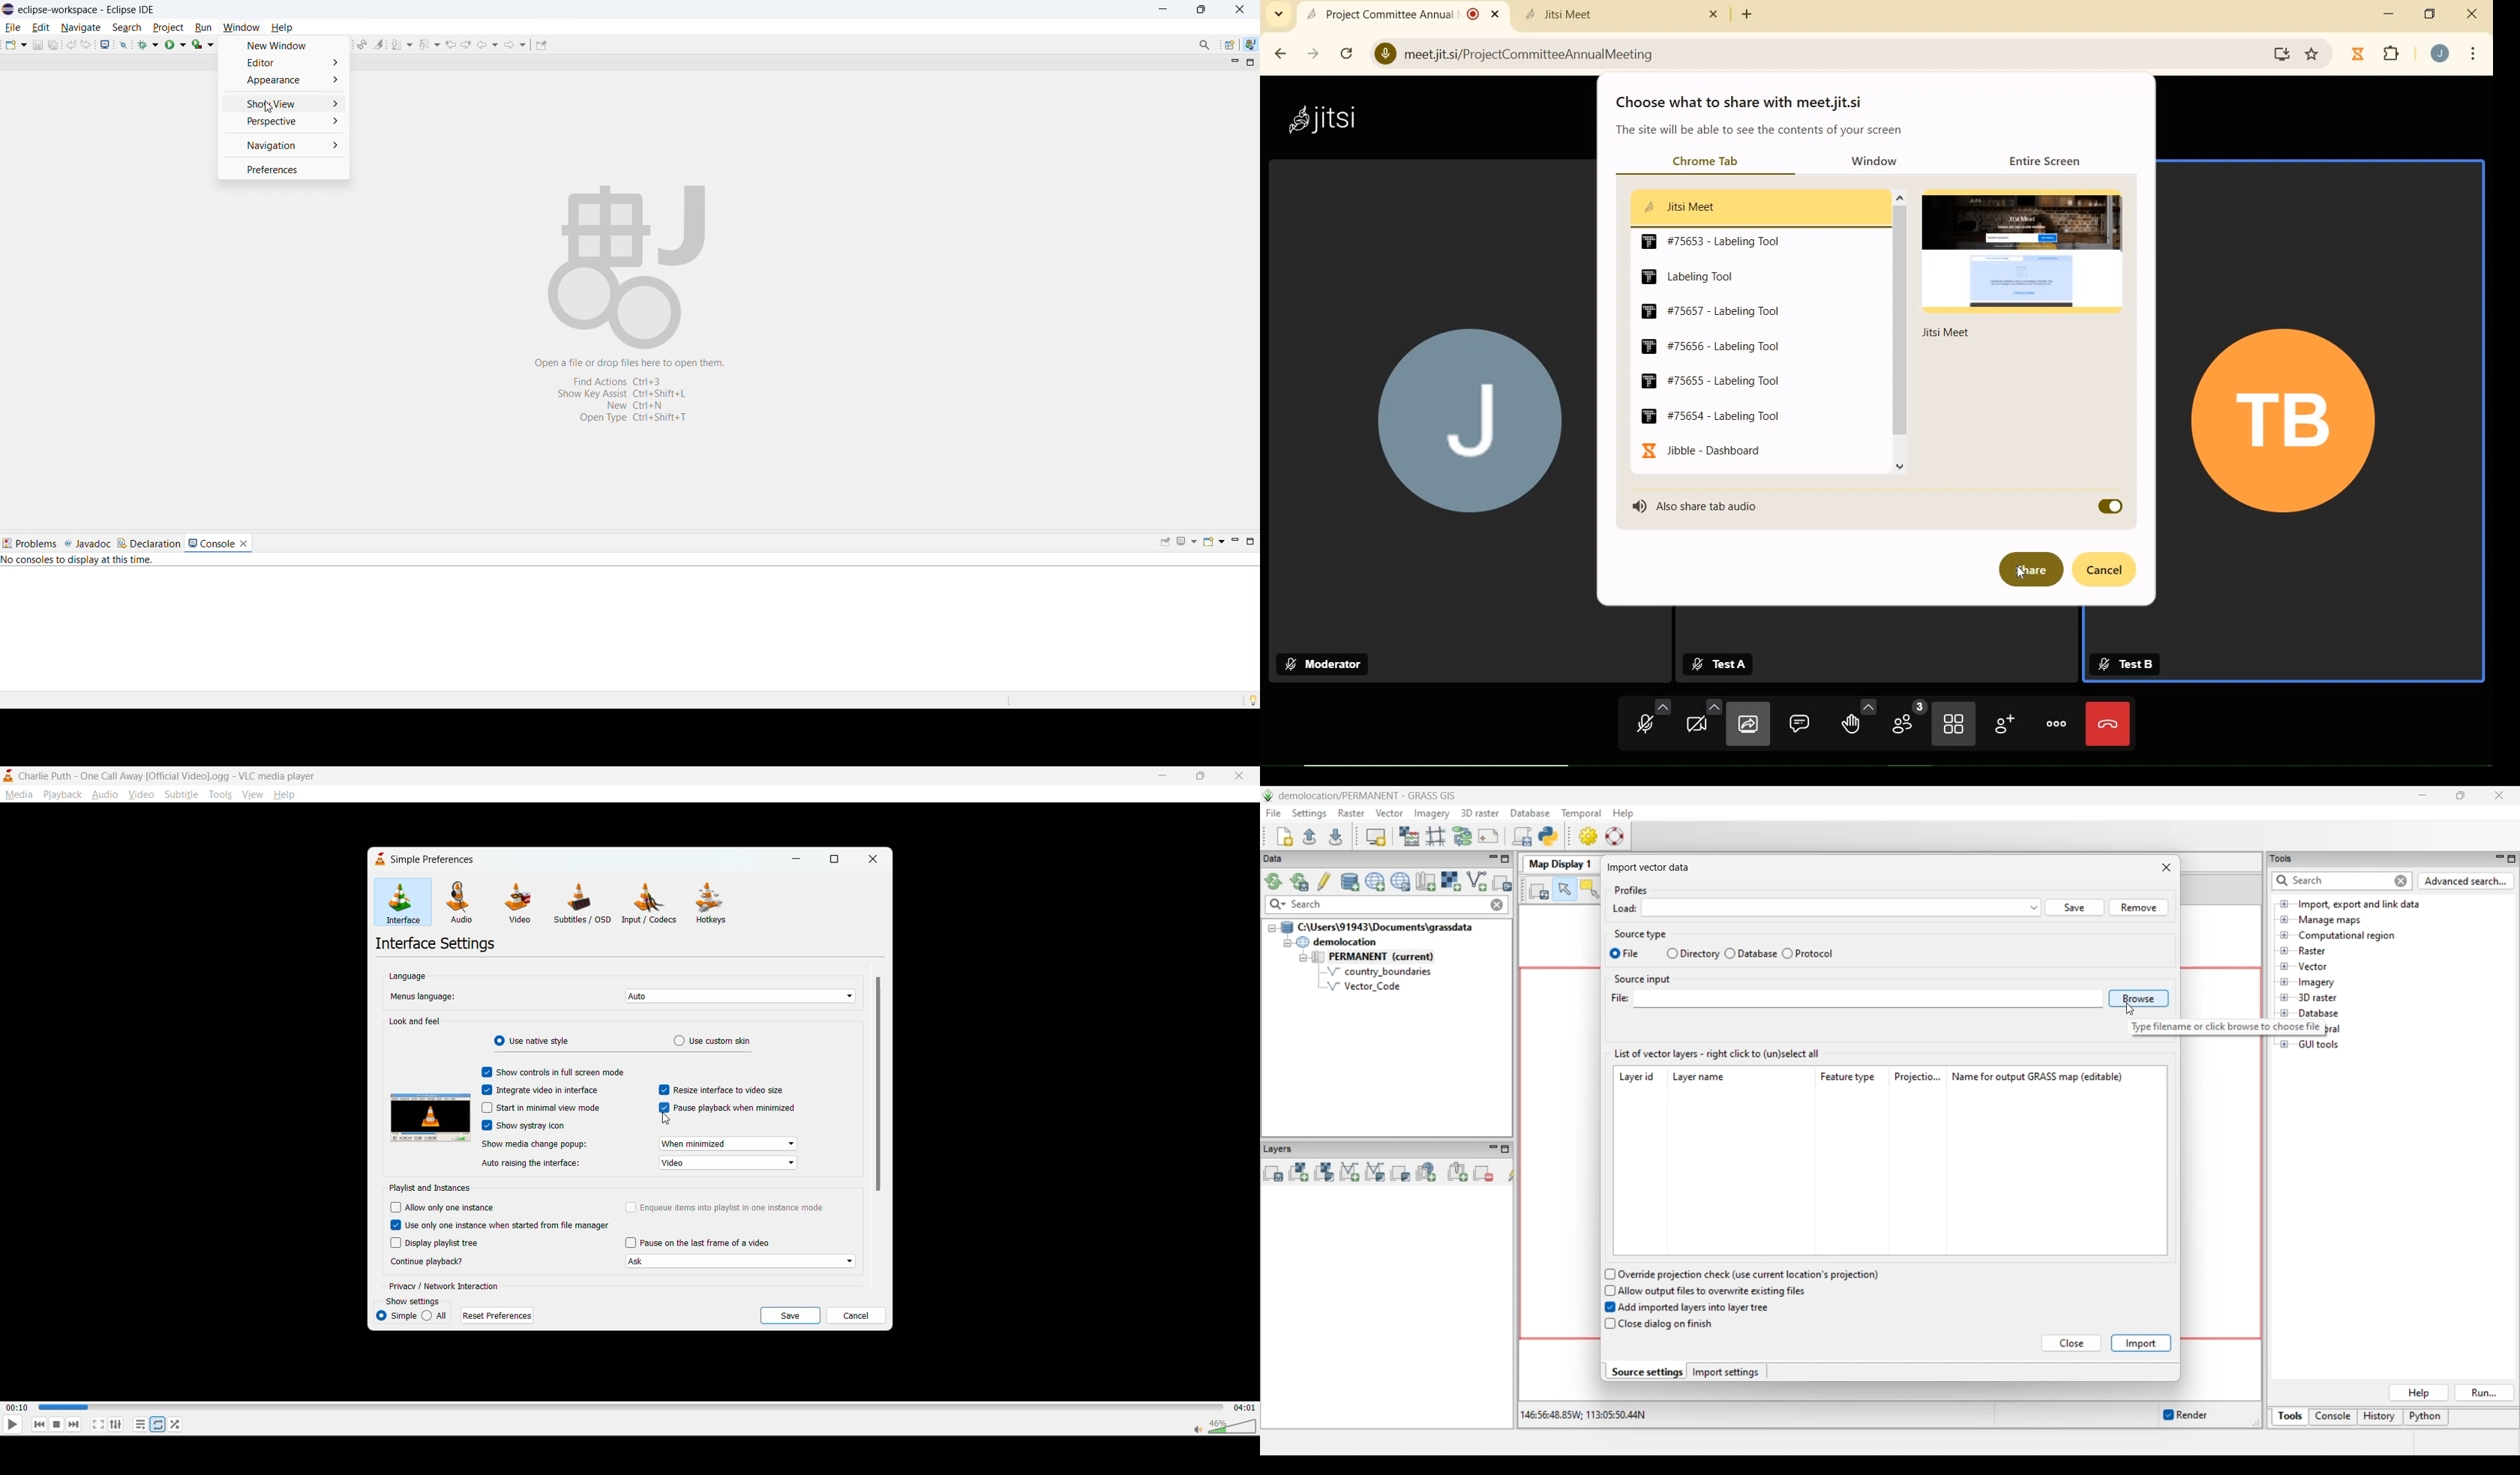 The height and width of the screenshot is (1484, 2520). I want to click on more actions, so click(2057, 723).